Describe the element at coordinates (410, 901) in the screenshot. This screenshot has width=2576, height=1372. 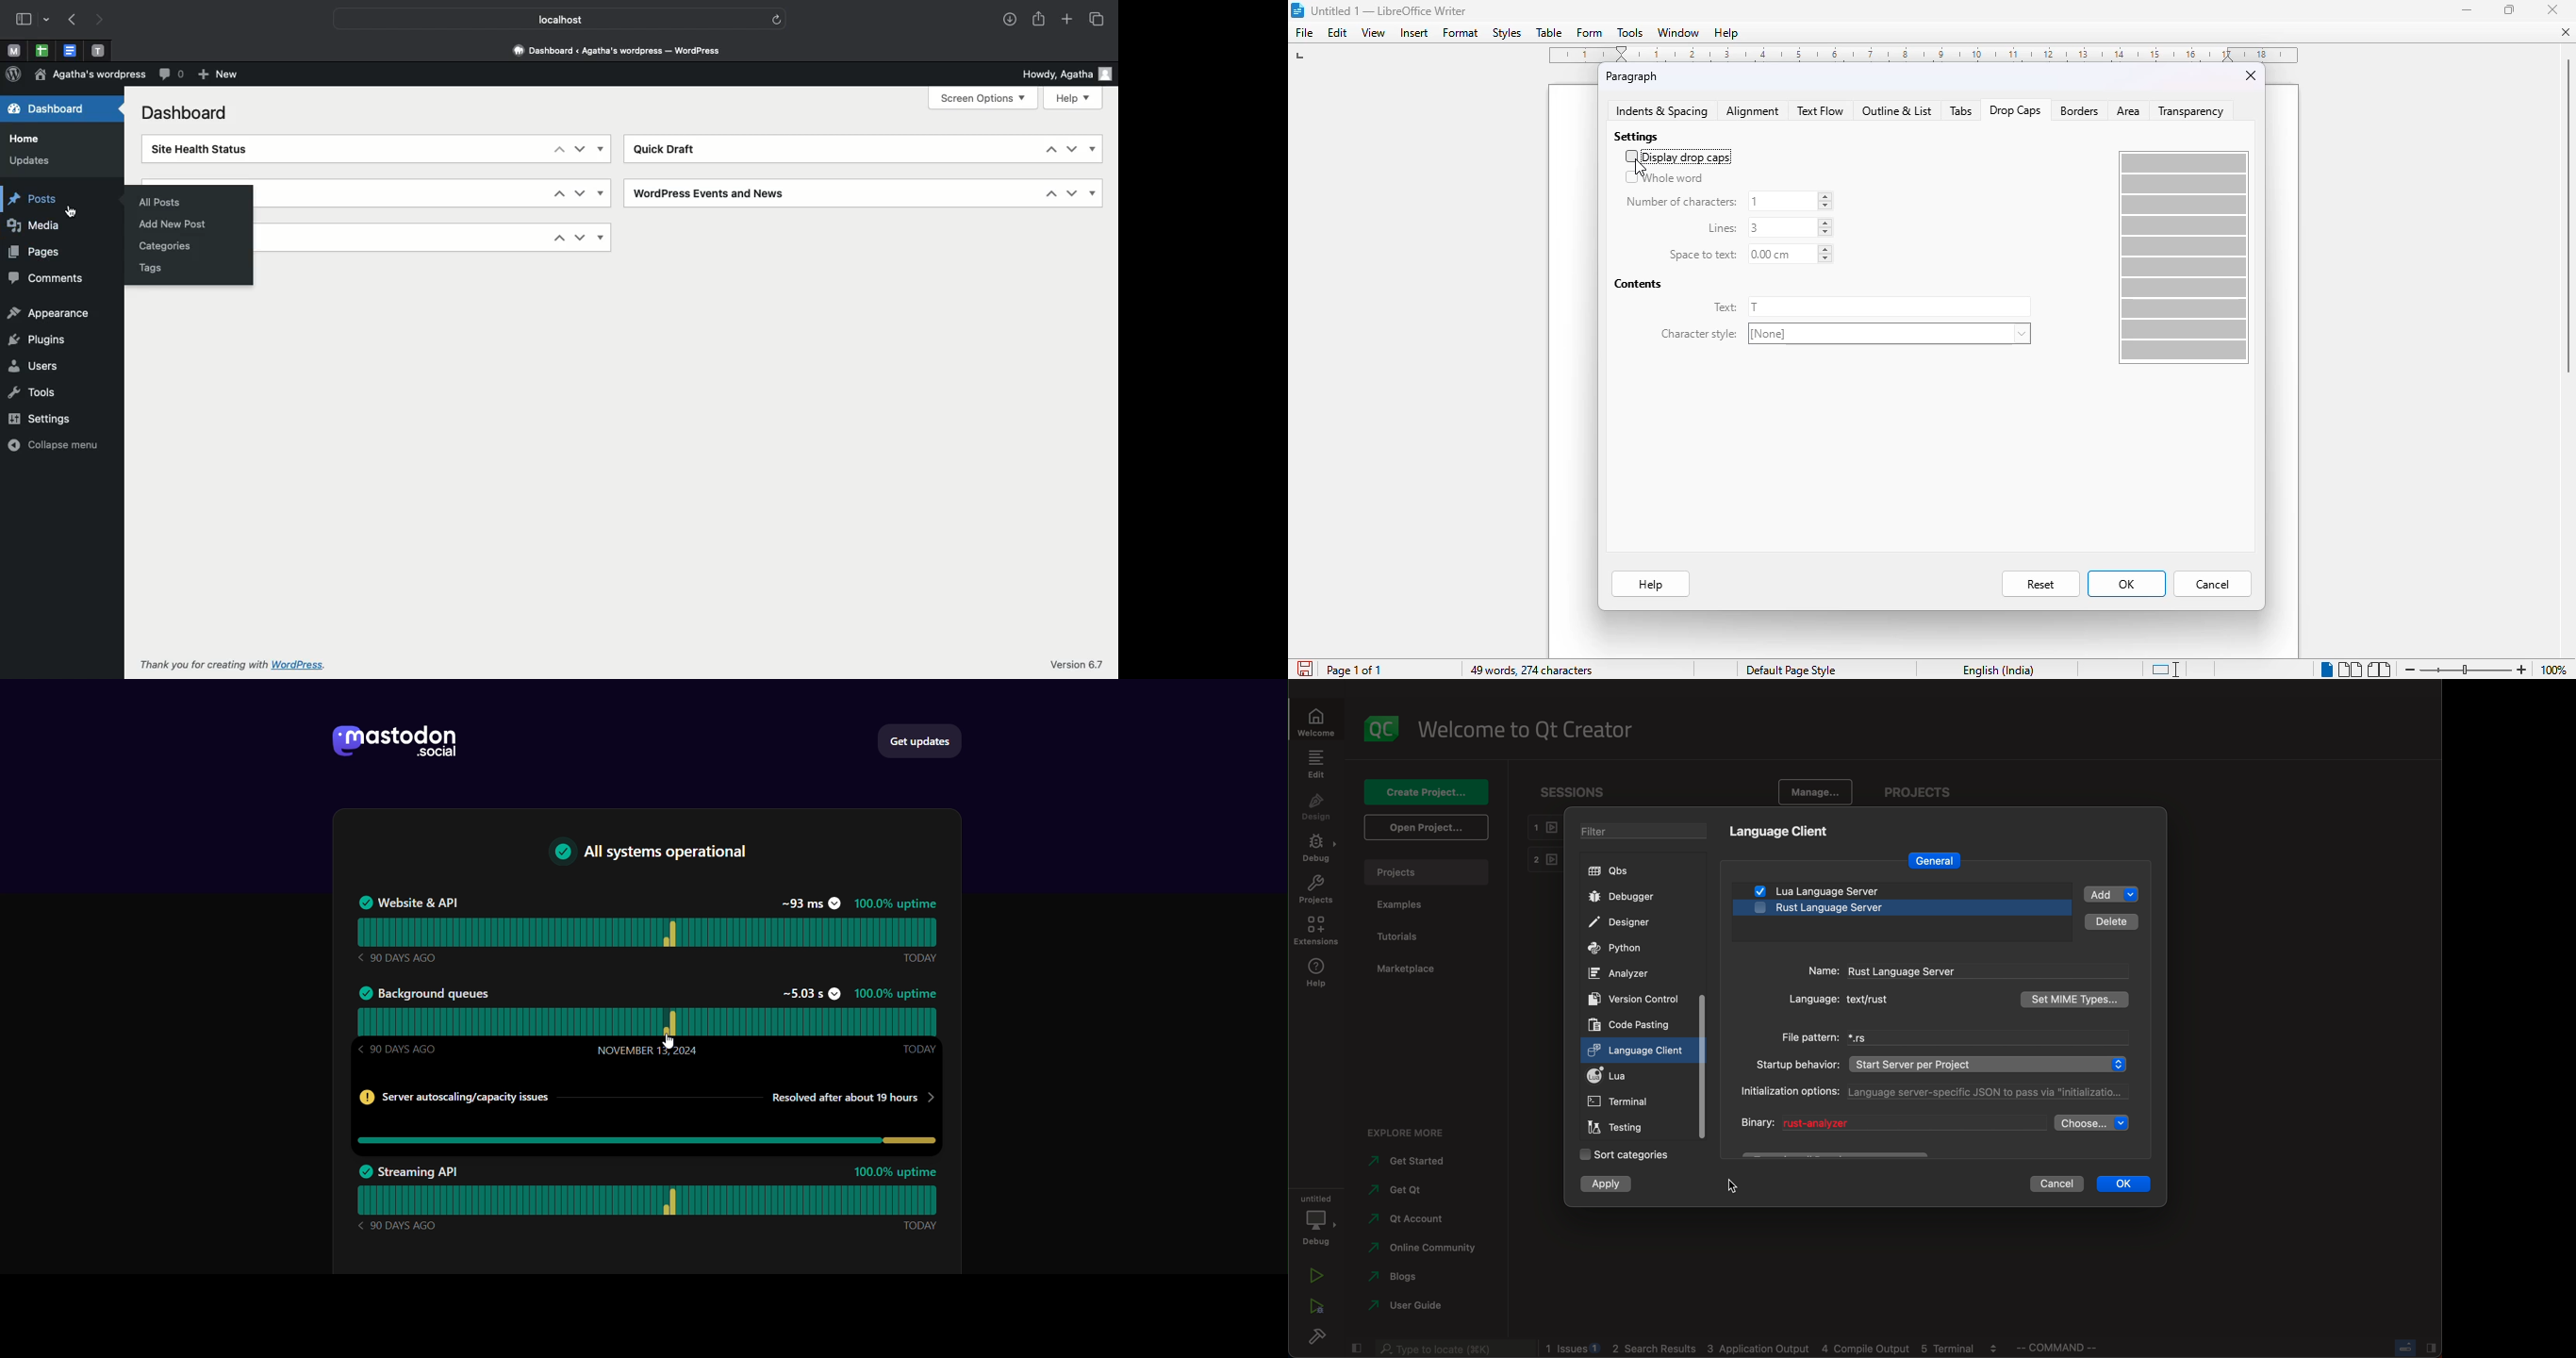
I see `Website & API` at that location.